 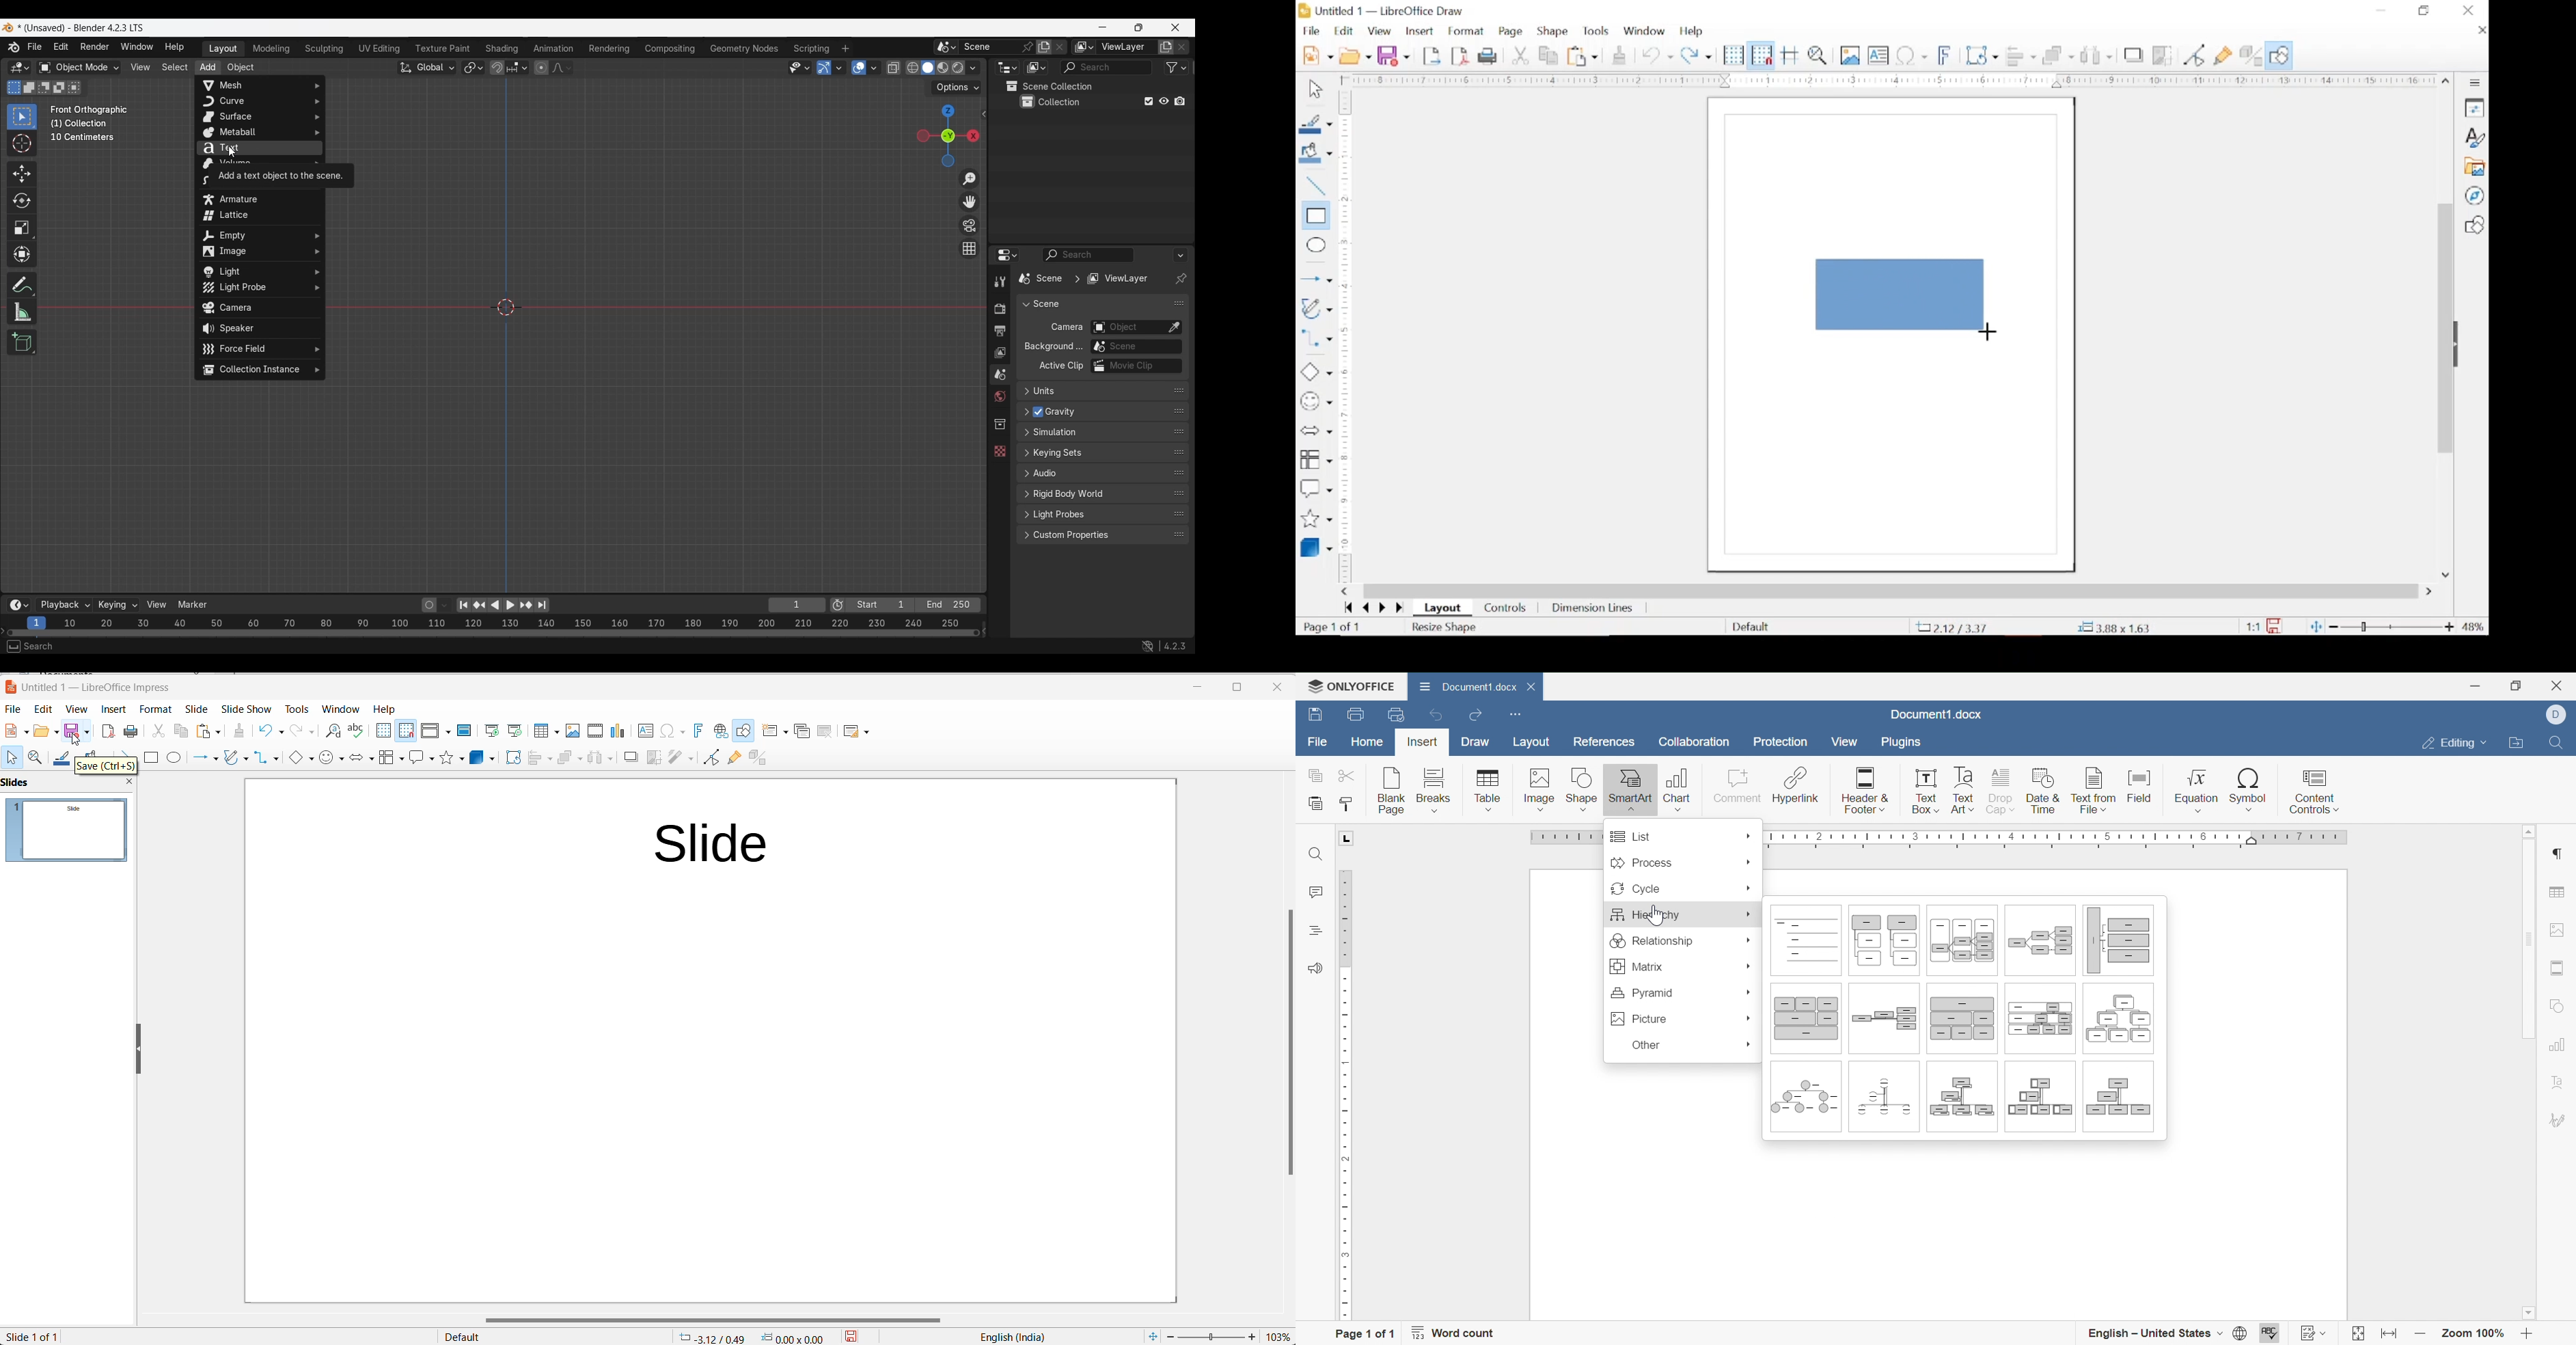 What do you see at coordinates (1315, 432) in the screenshot?
I see `insert block arrow` at bounding box center [1315, 432].